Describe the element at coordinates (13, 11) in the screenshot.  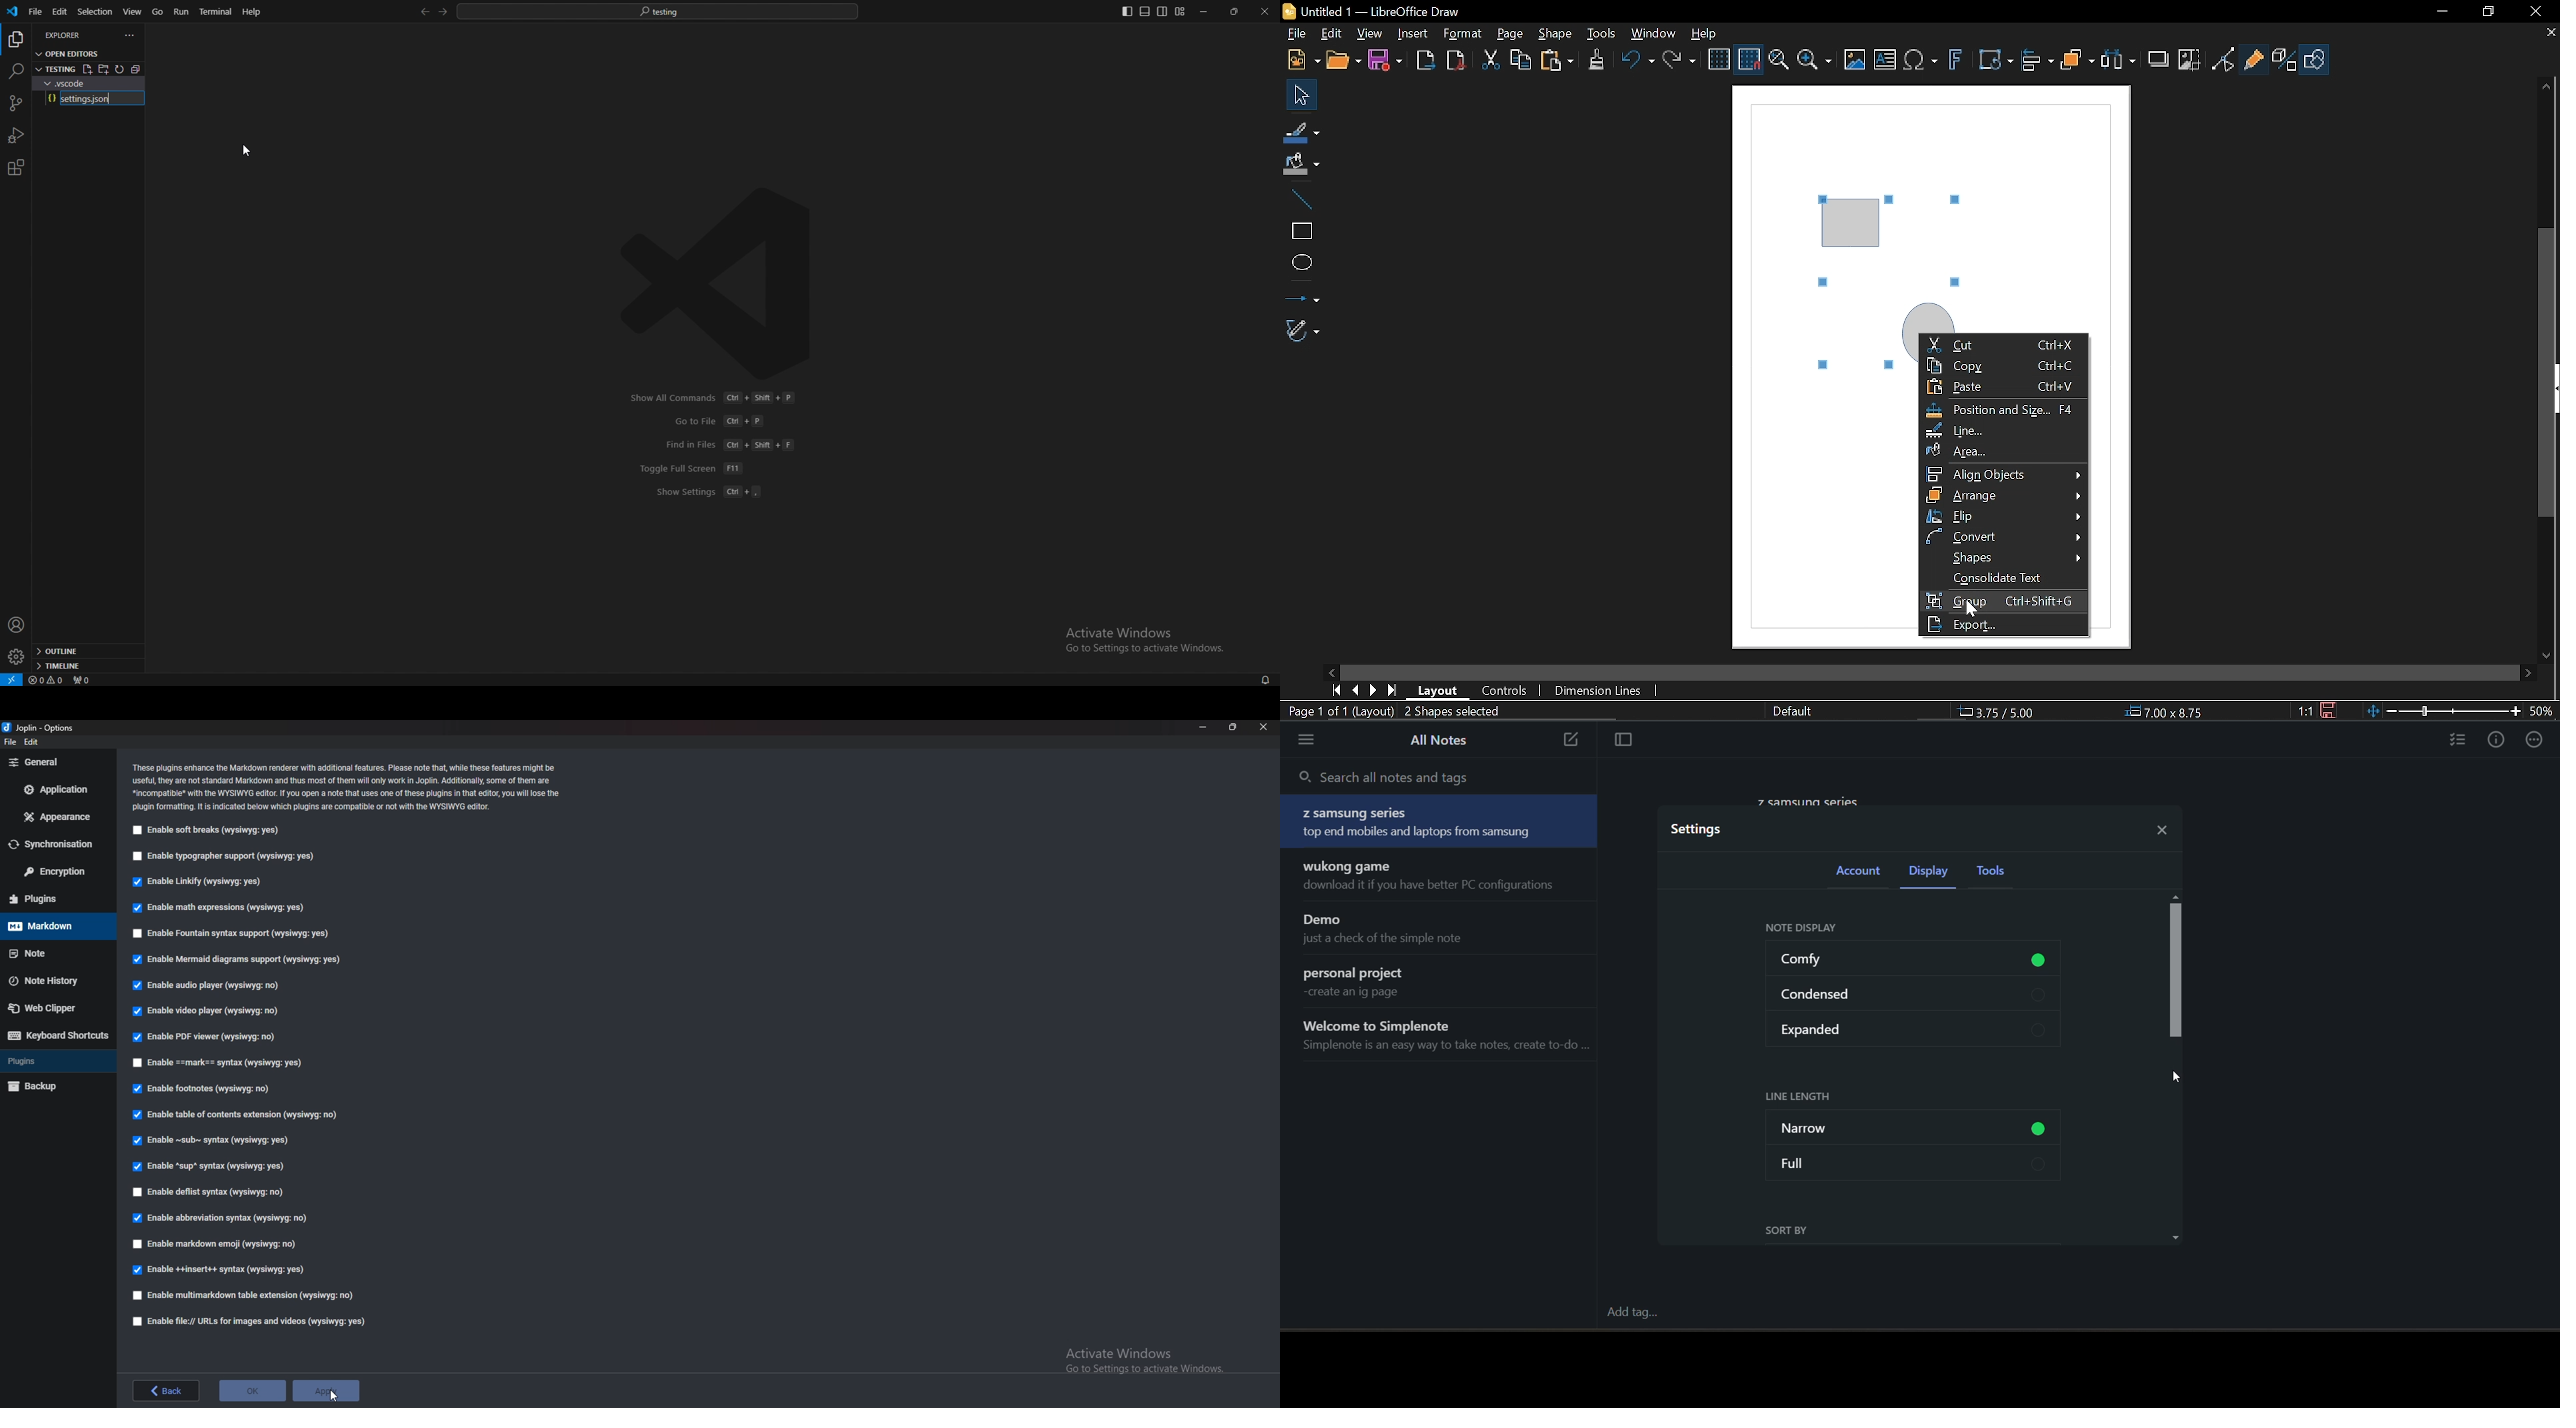
I see `vscode` at that location.